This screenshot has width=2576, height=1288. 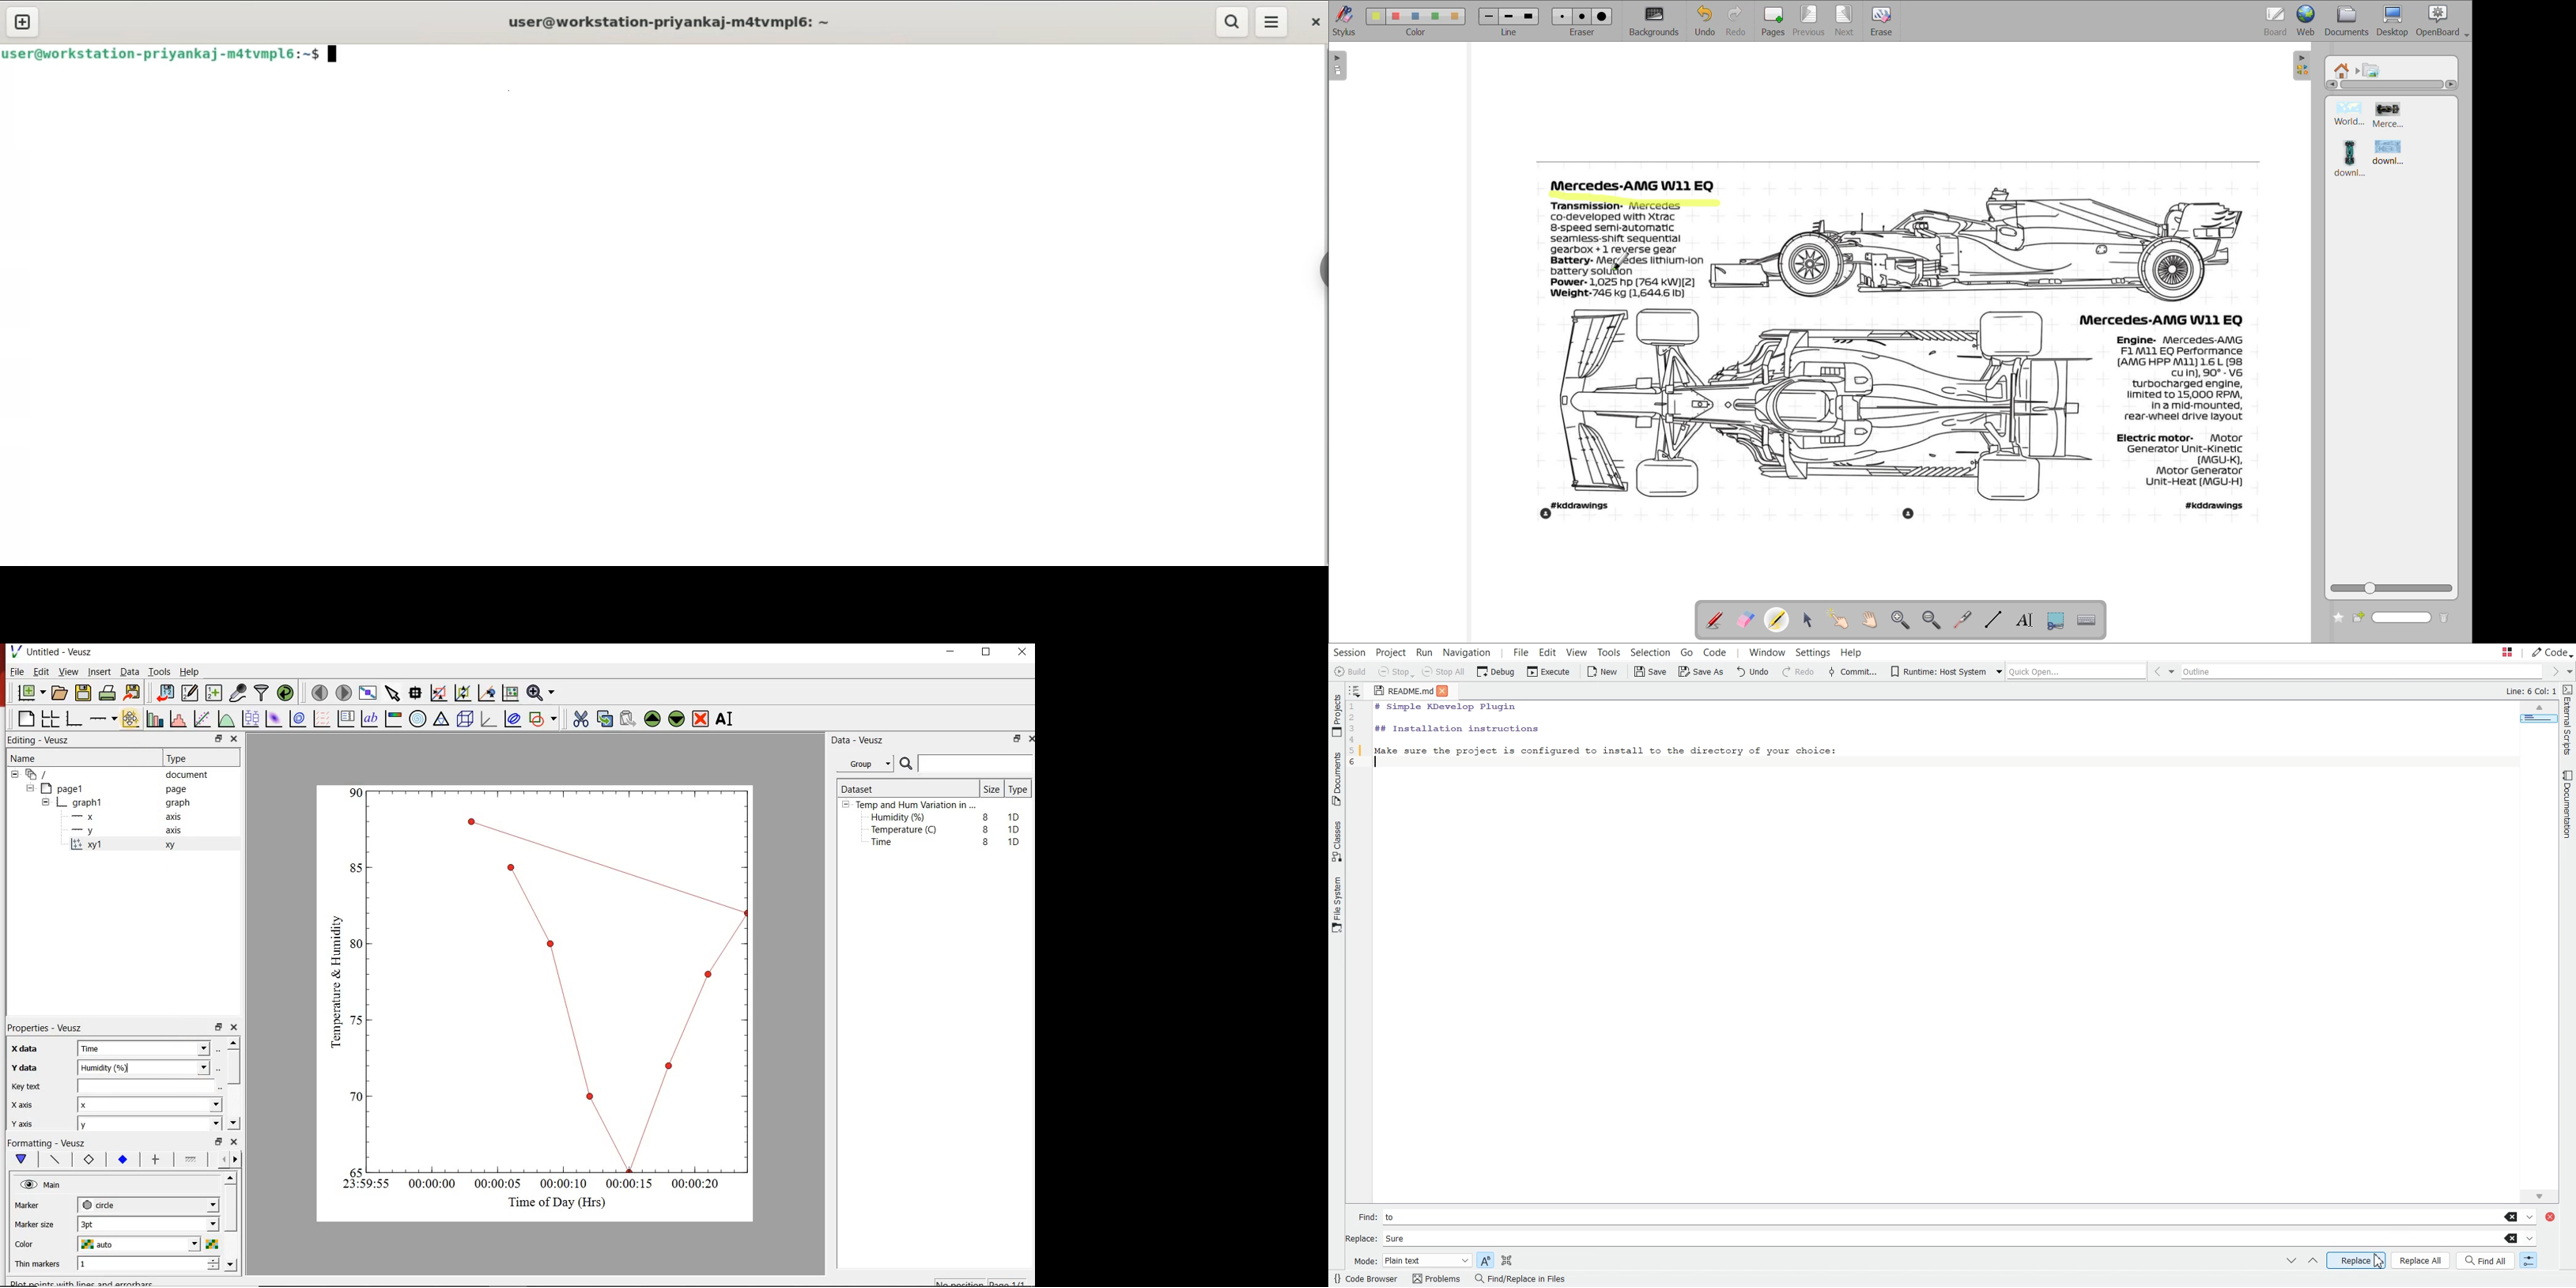 I want to click on arrange graphs in a grid, so click(x=52, y=717).